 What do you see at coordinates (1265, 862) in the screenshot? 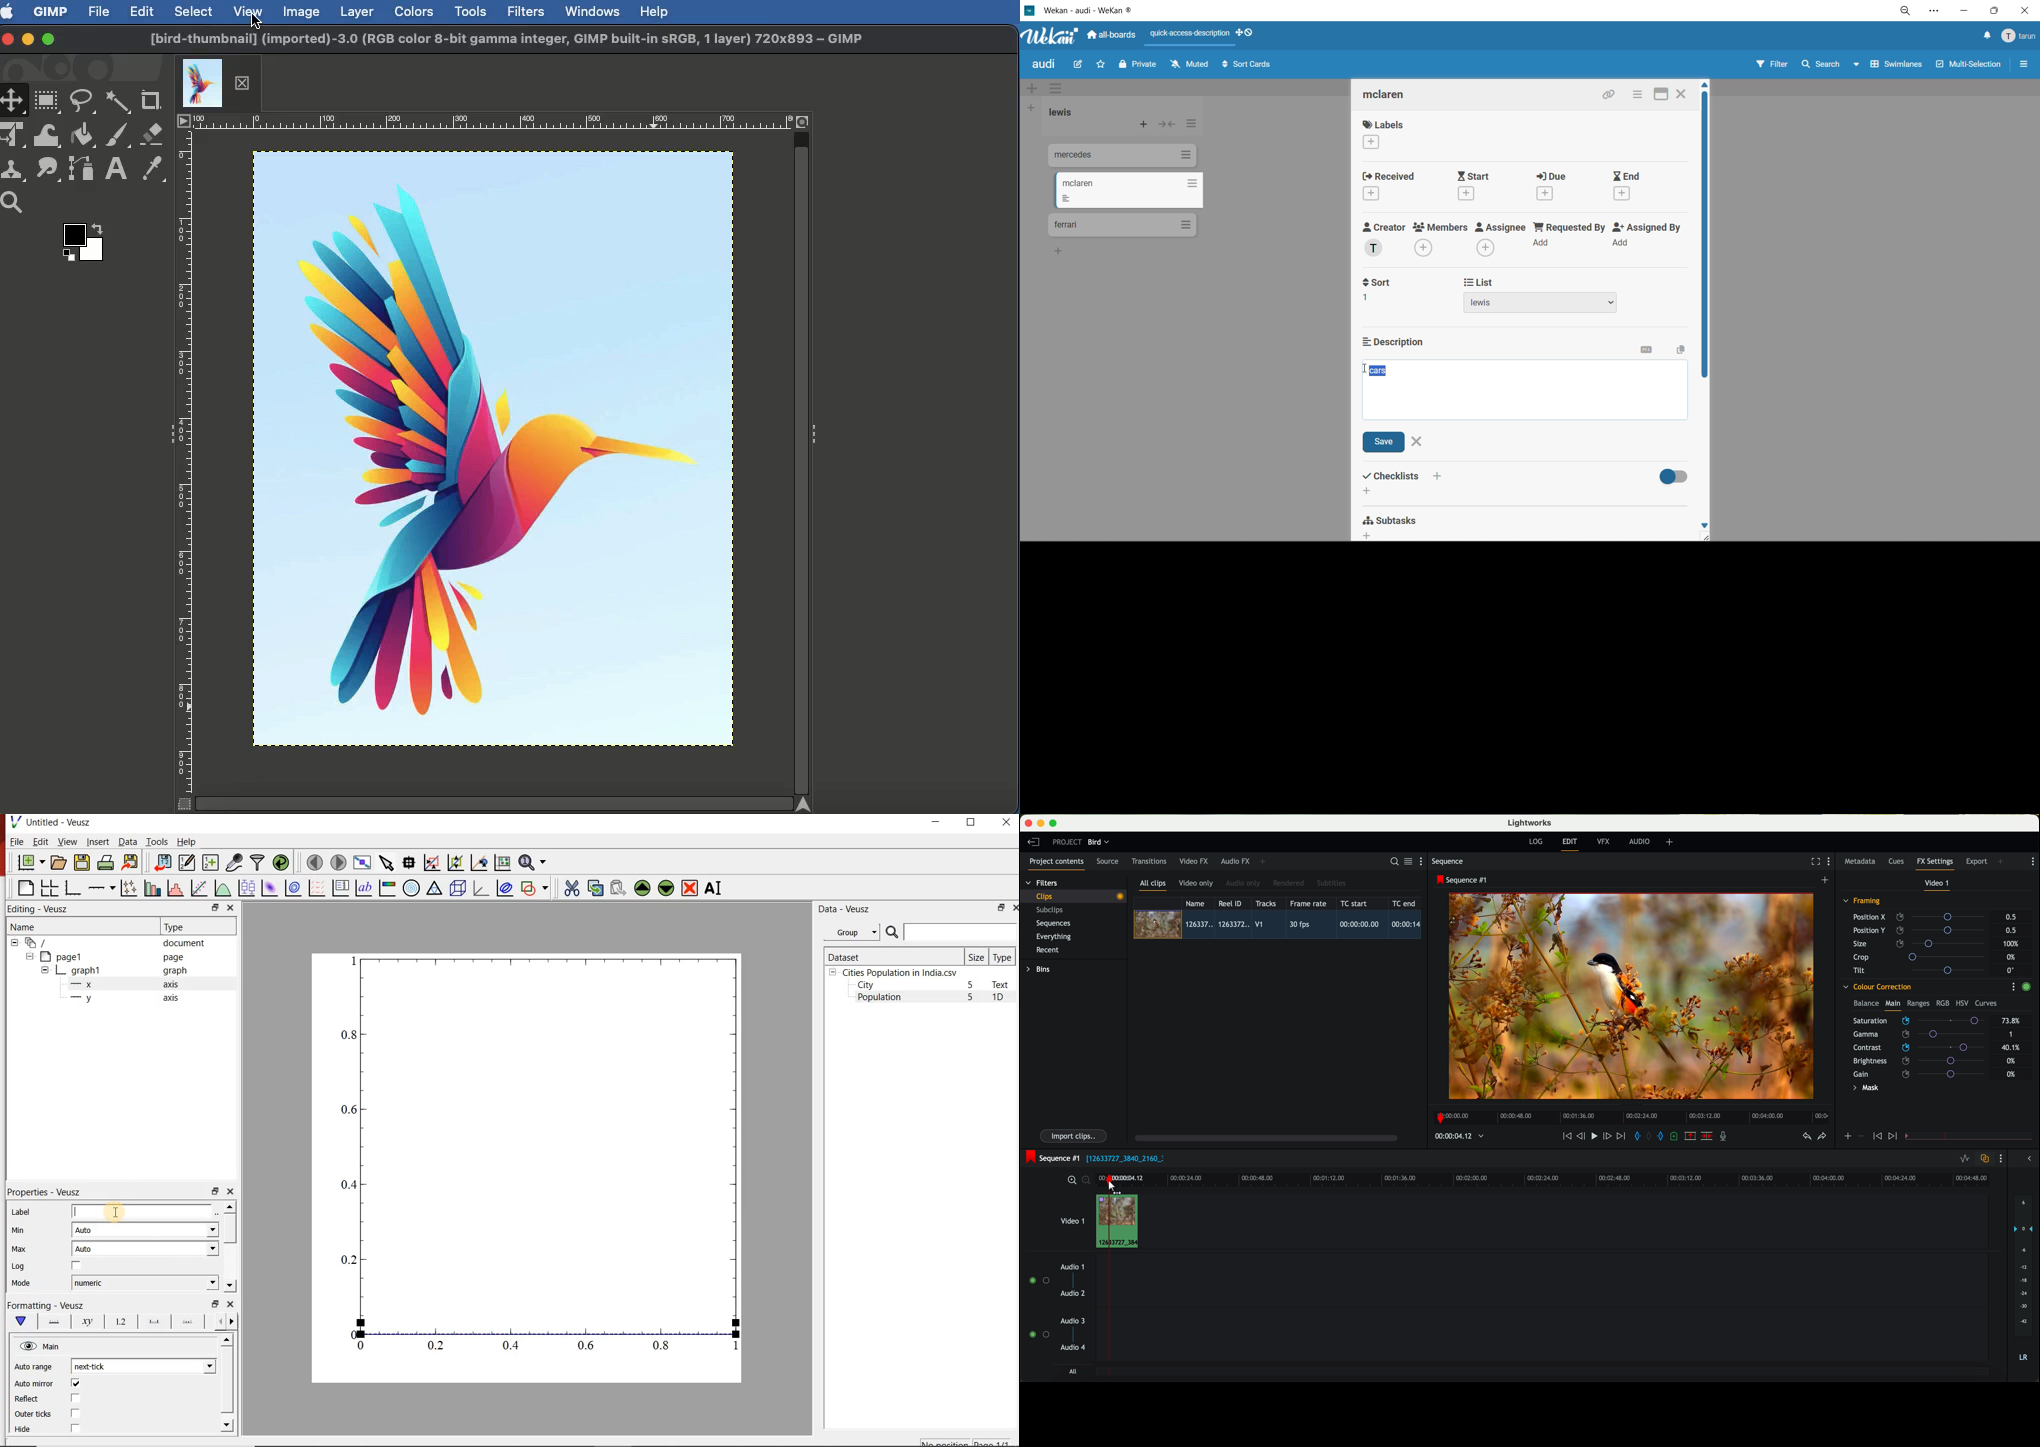
I see `add panel` at bounding box center [1265, 862].